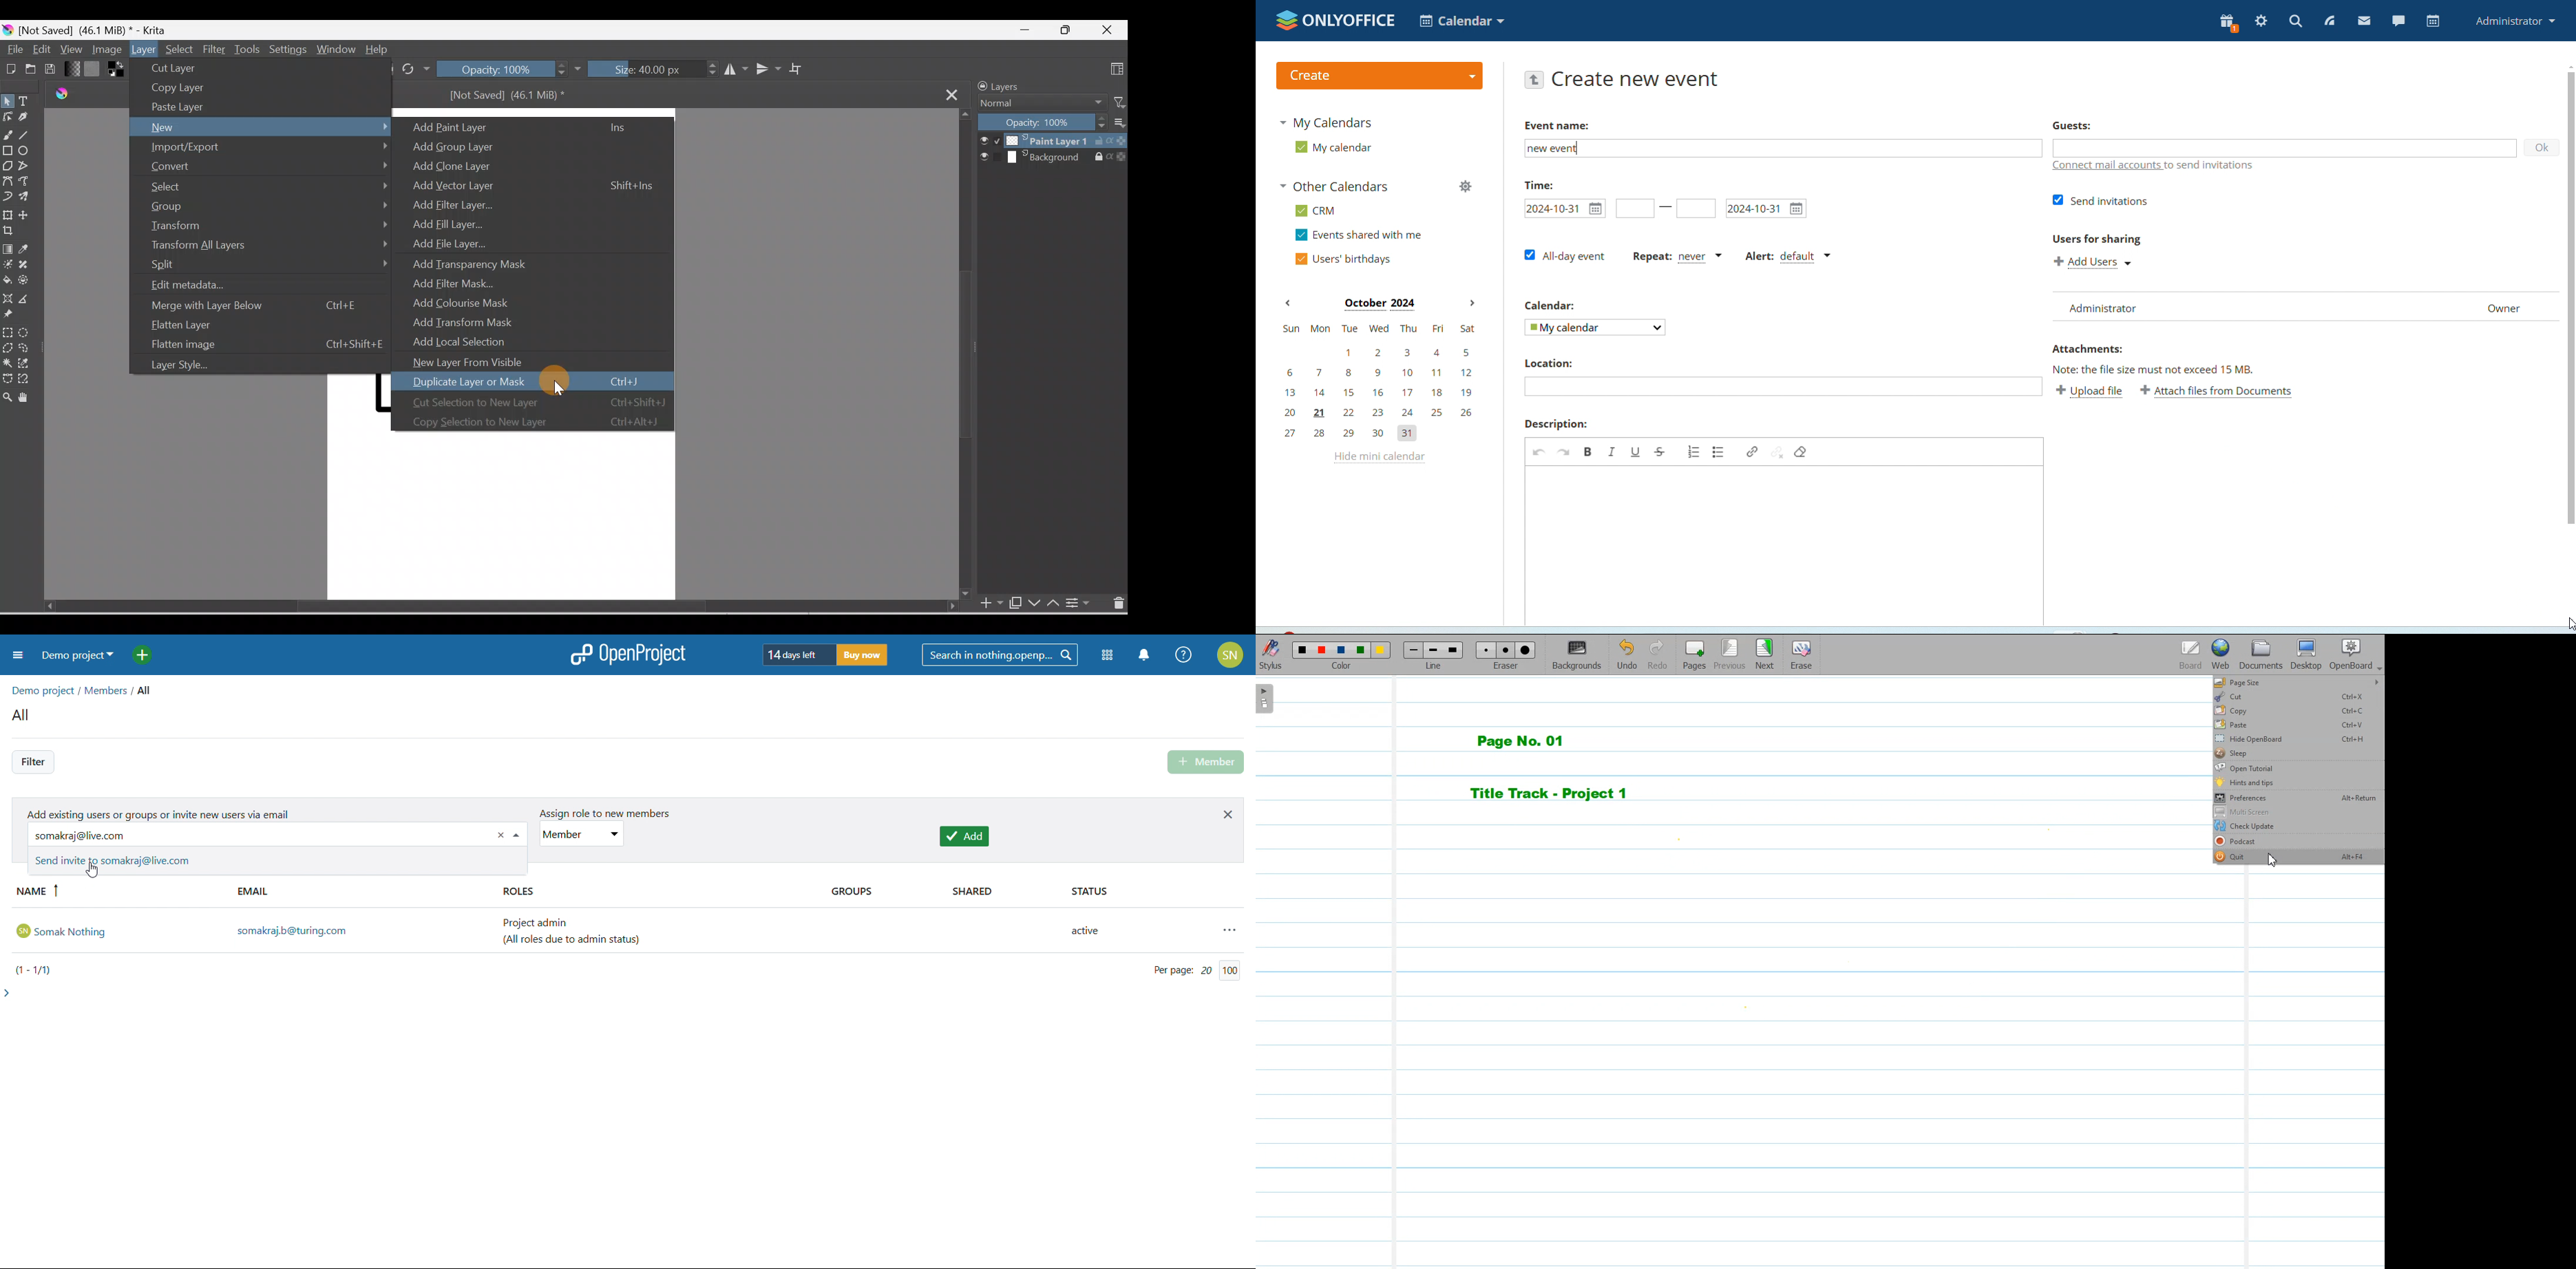  I want to click on Polygon tool, so click(8, 166).